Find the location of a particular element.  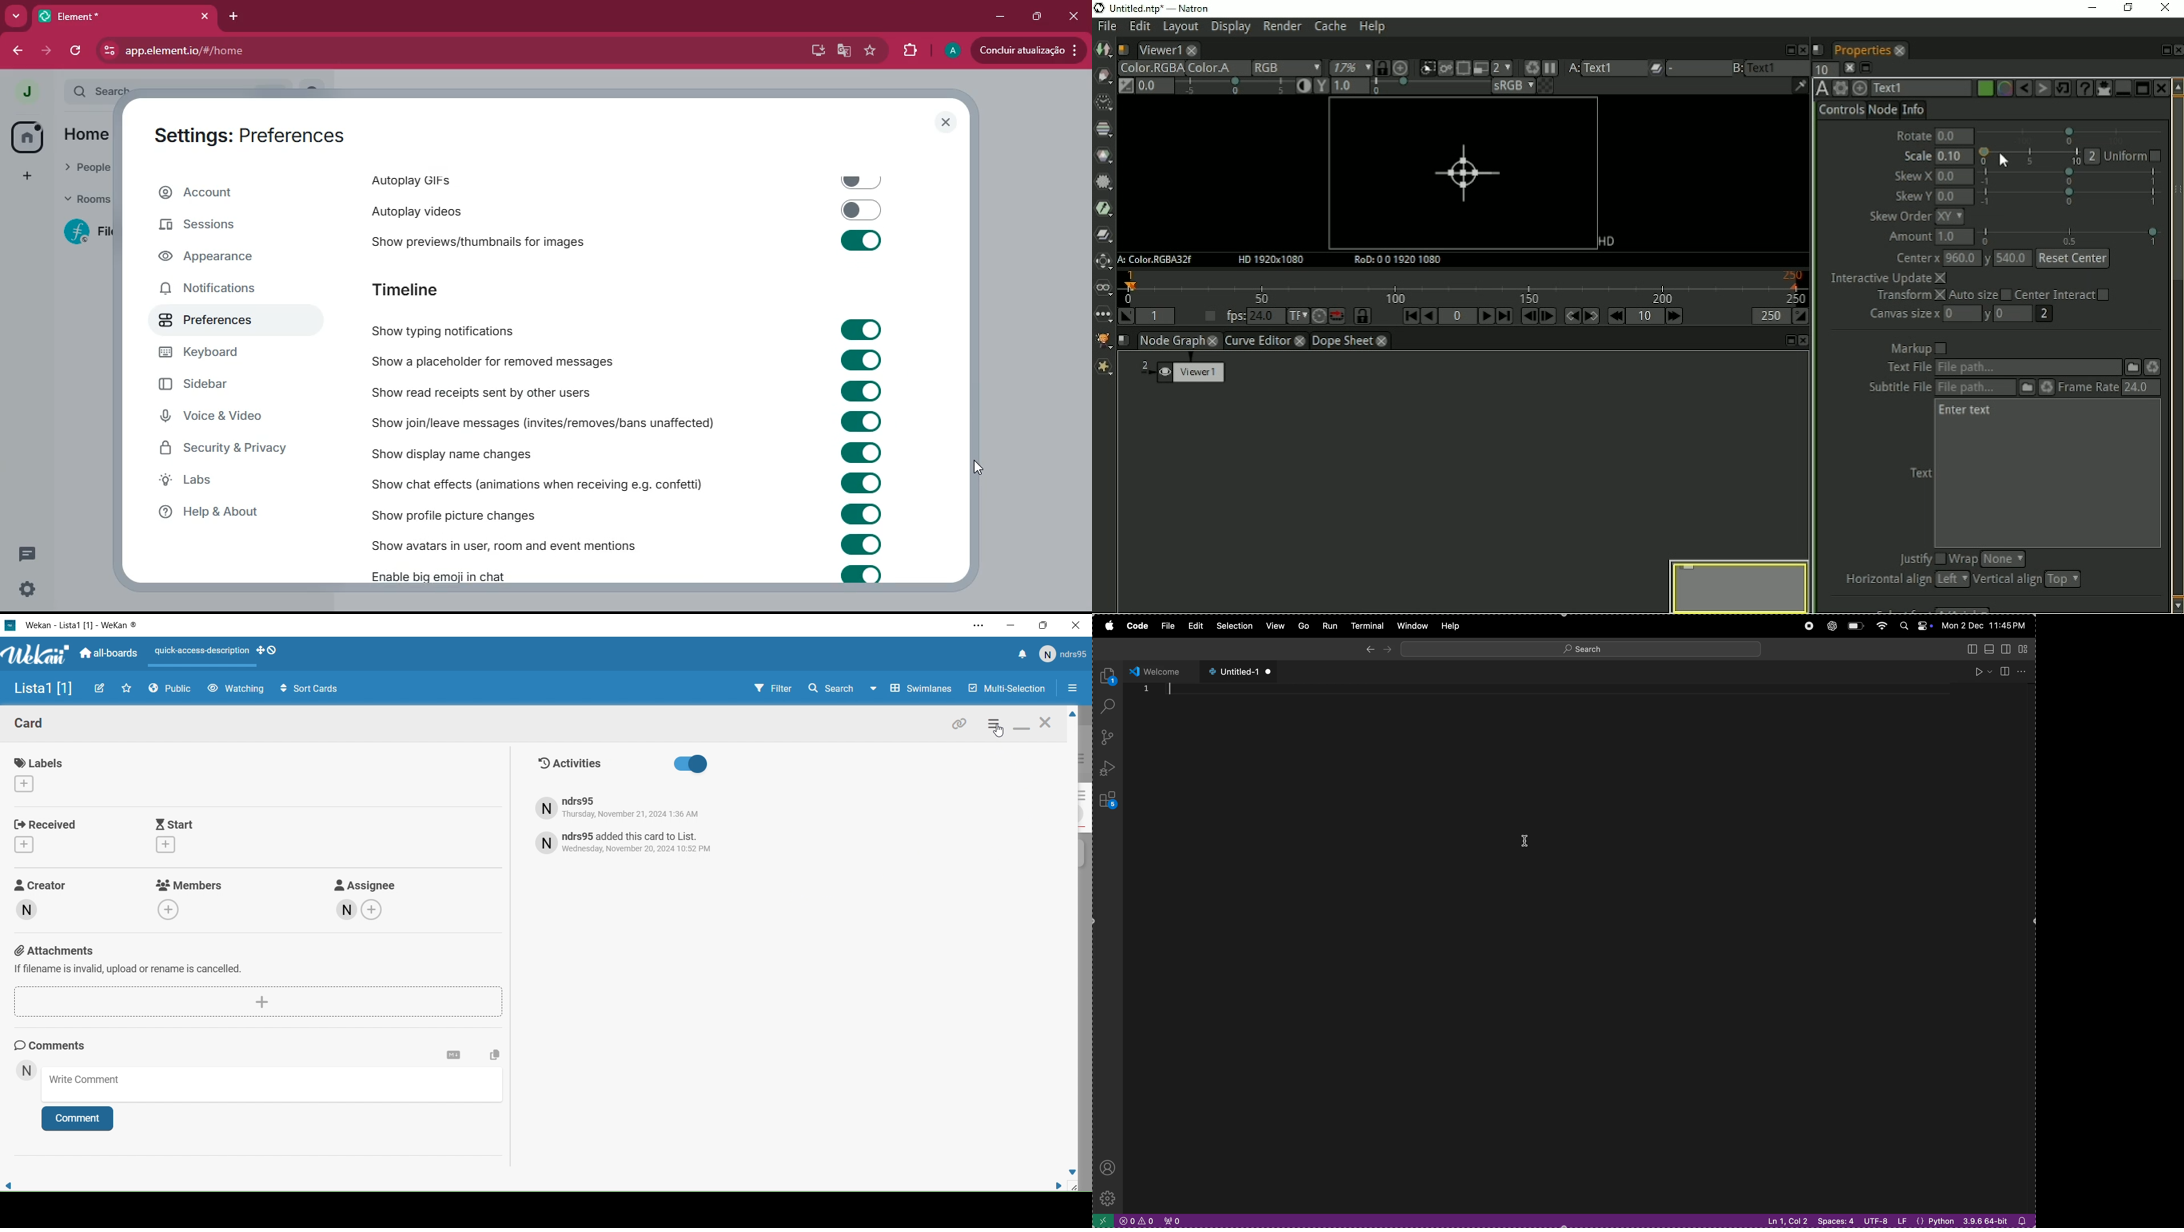

Show read receipts sent by other users is located at coordinates (628, 391).